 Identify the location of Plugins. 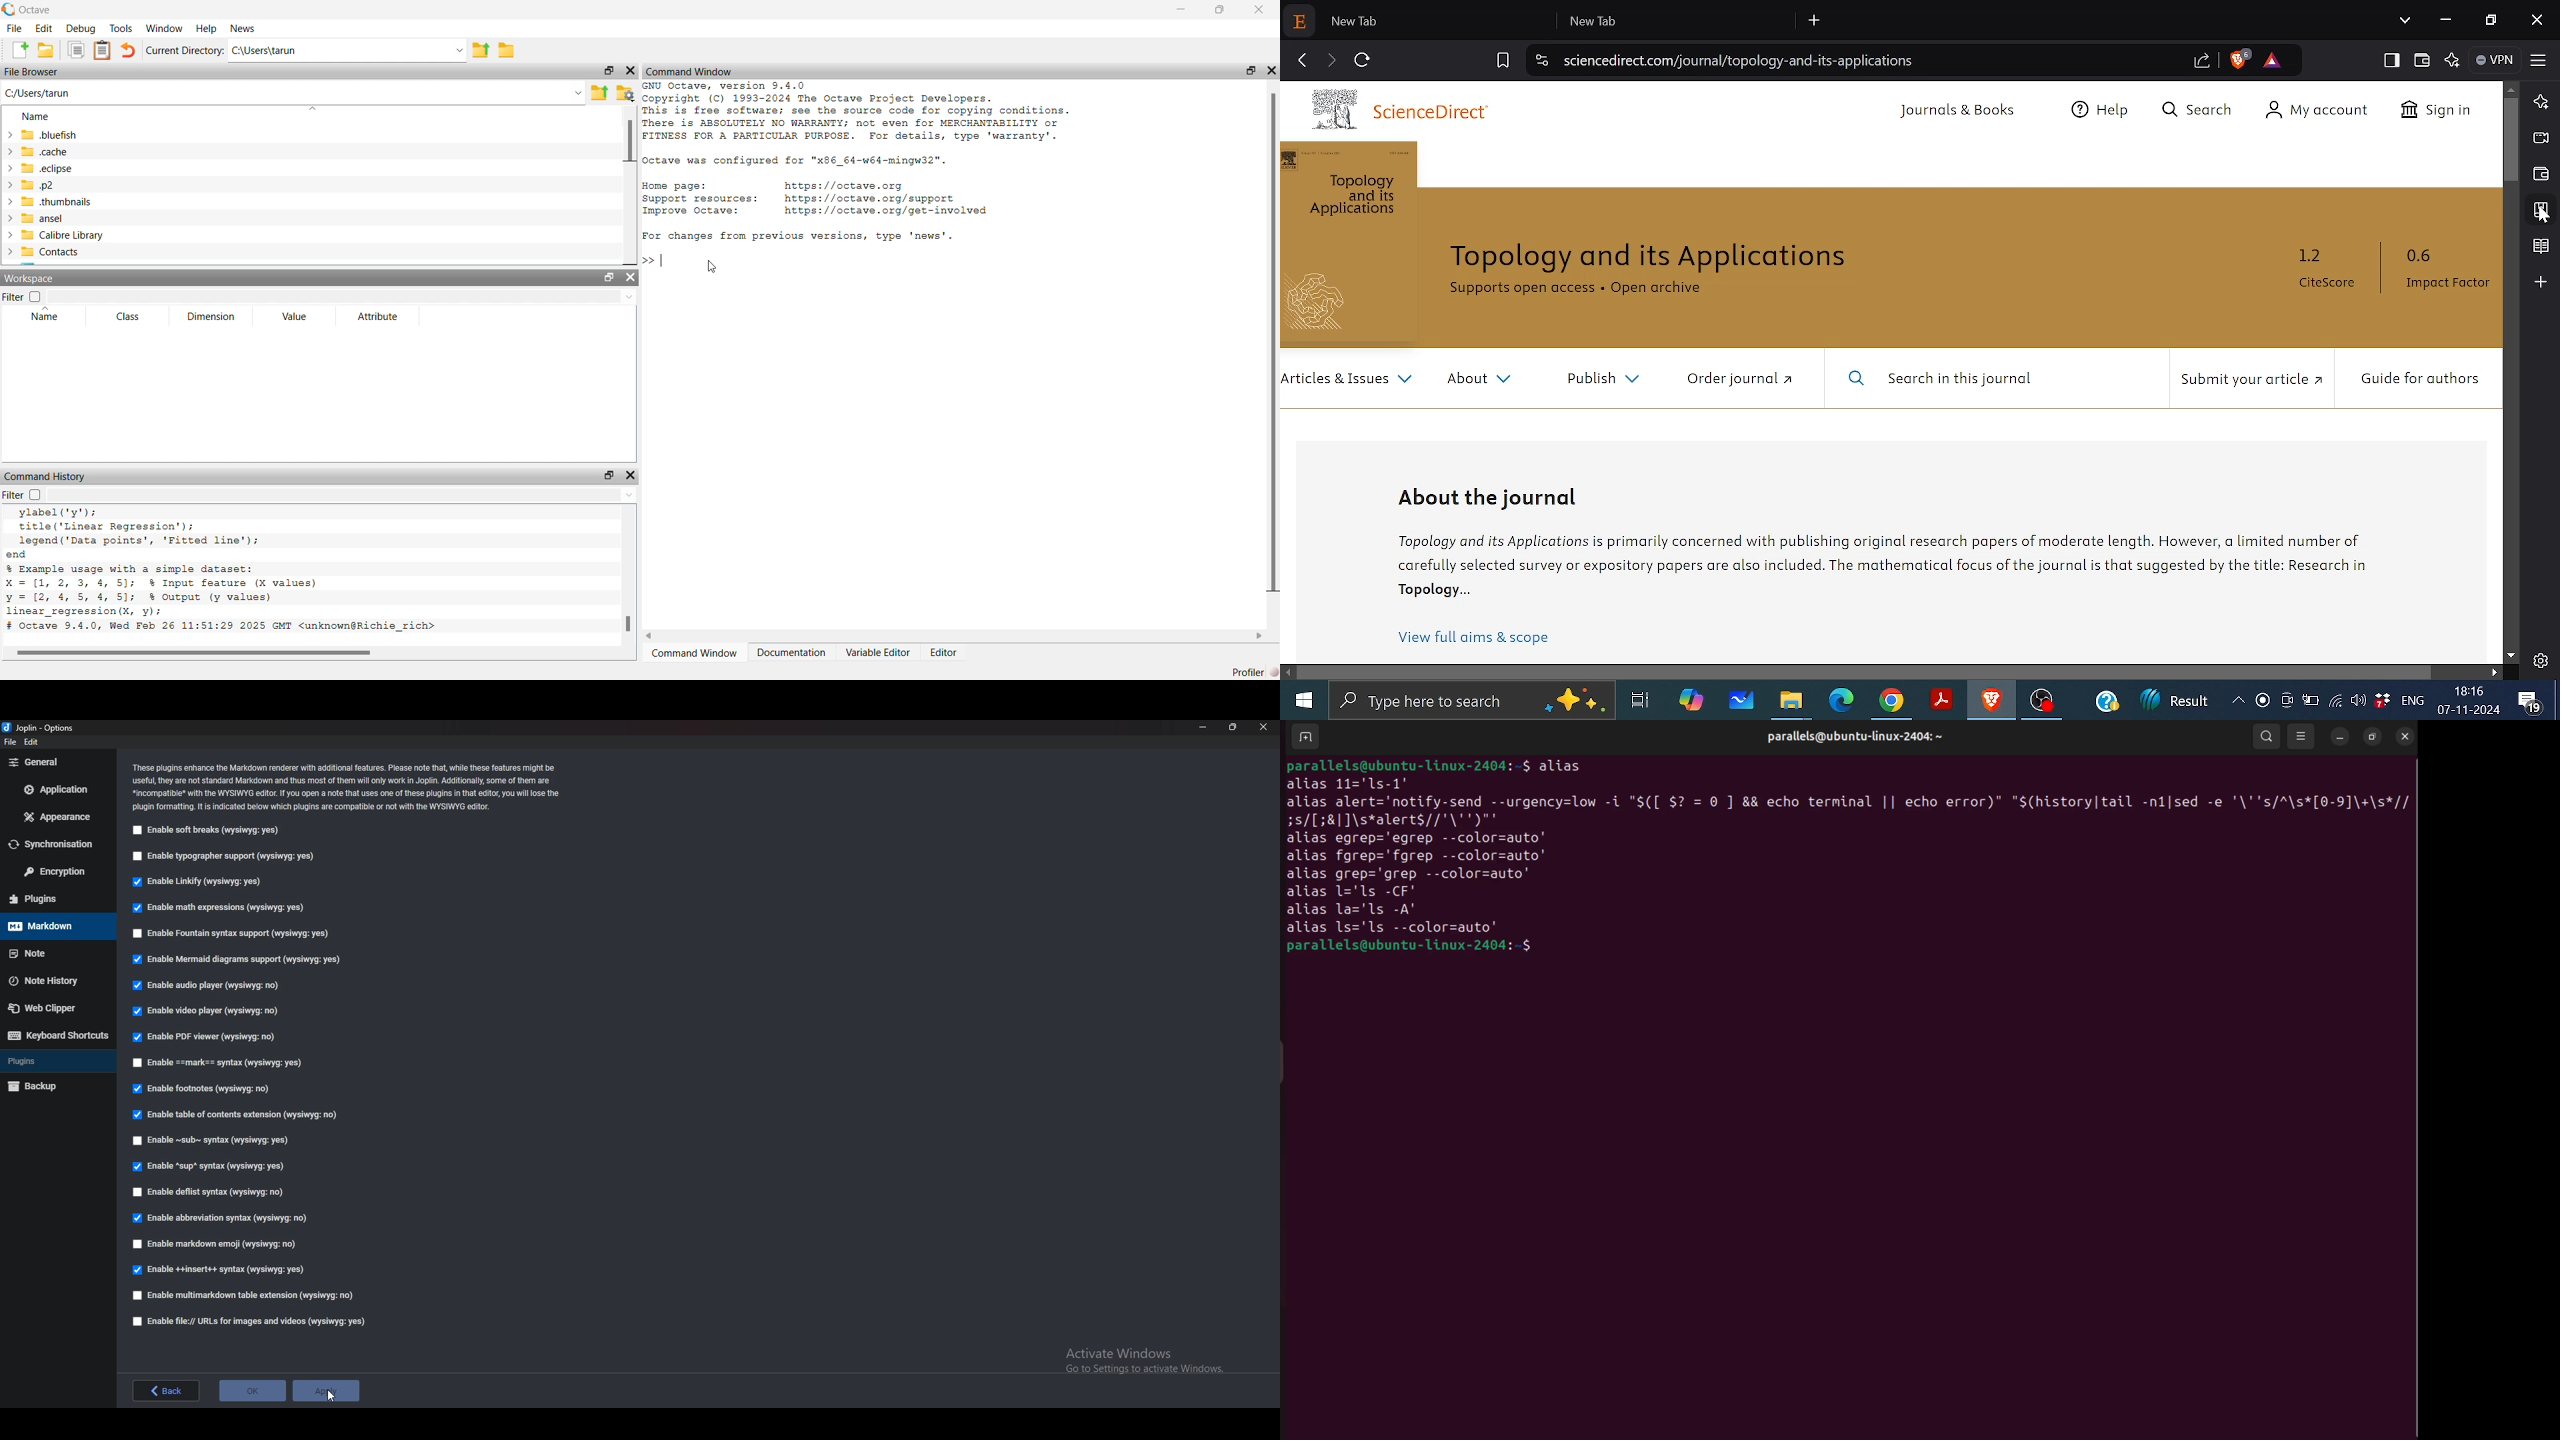
(53, 899).